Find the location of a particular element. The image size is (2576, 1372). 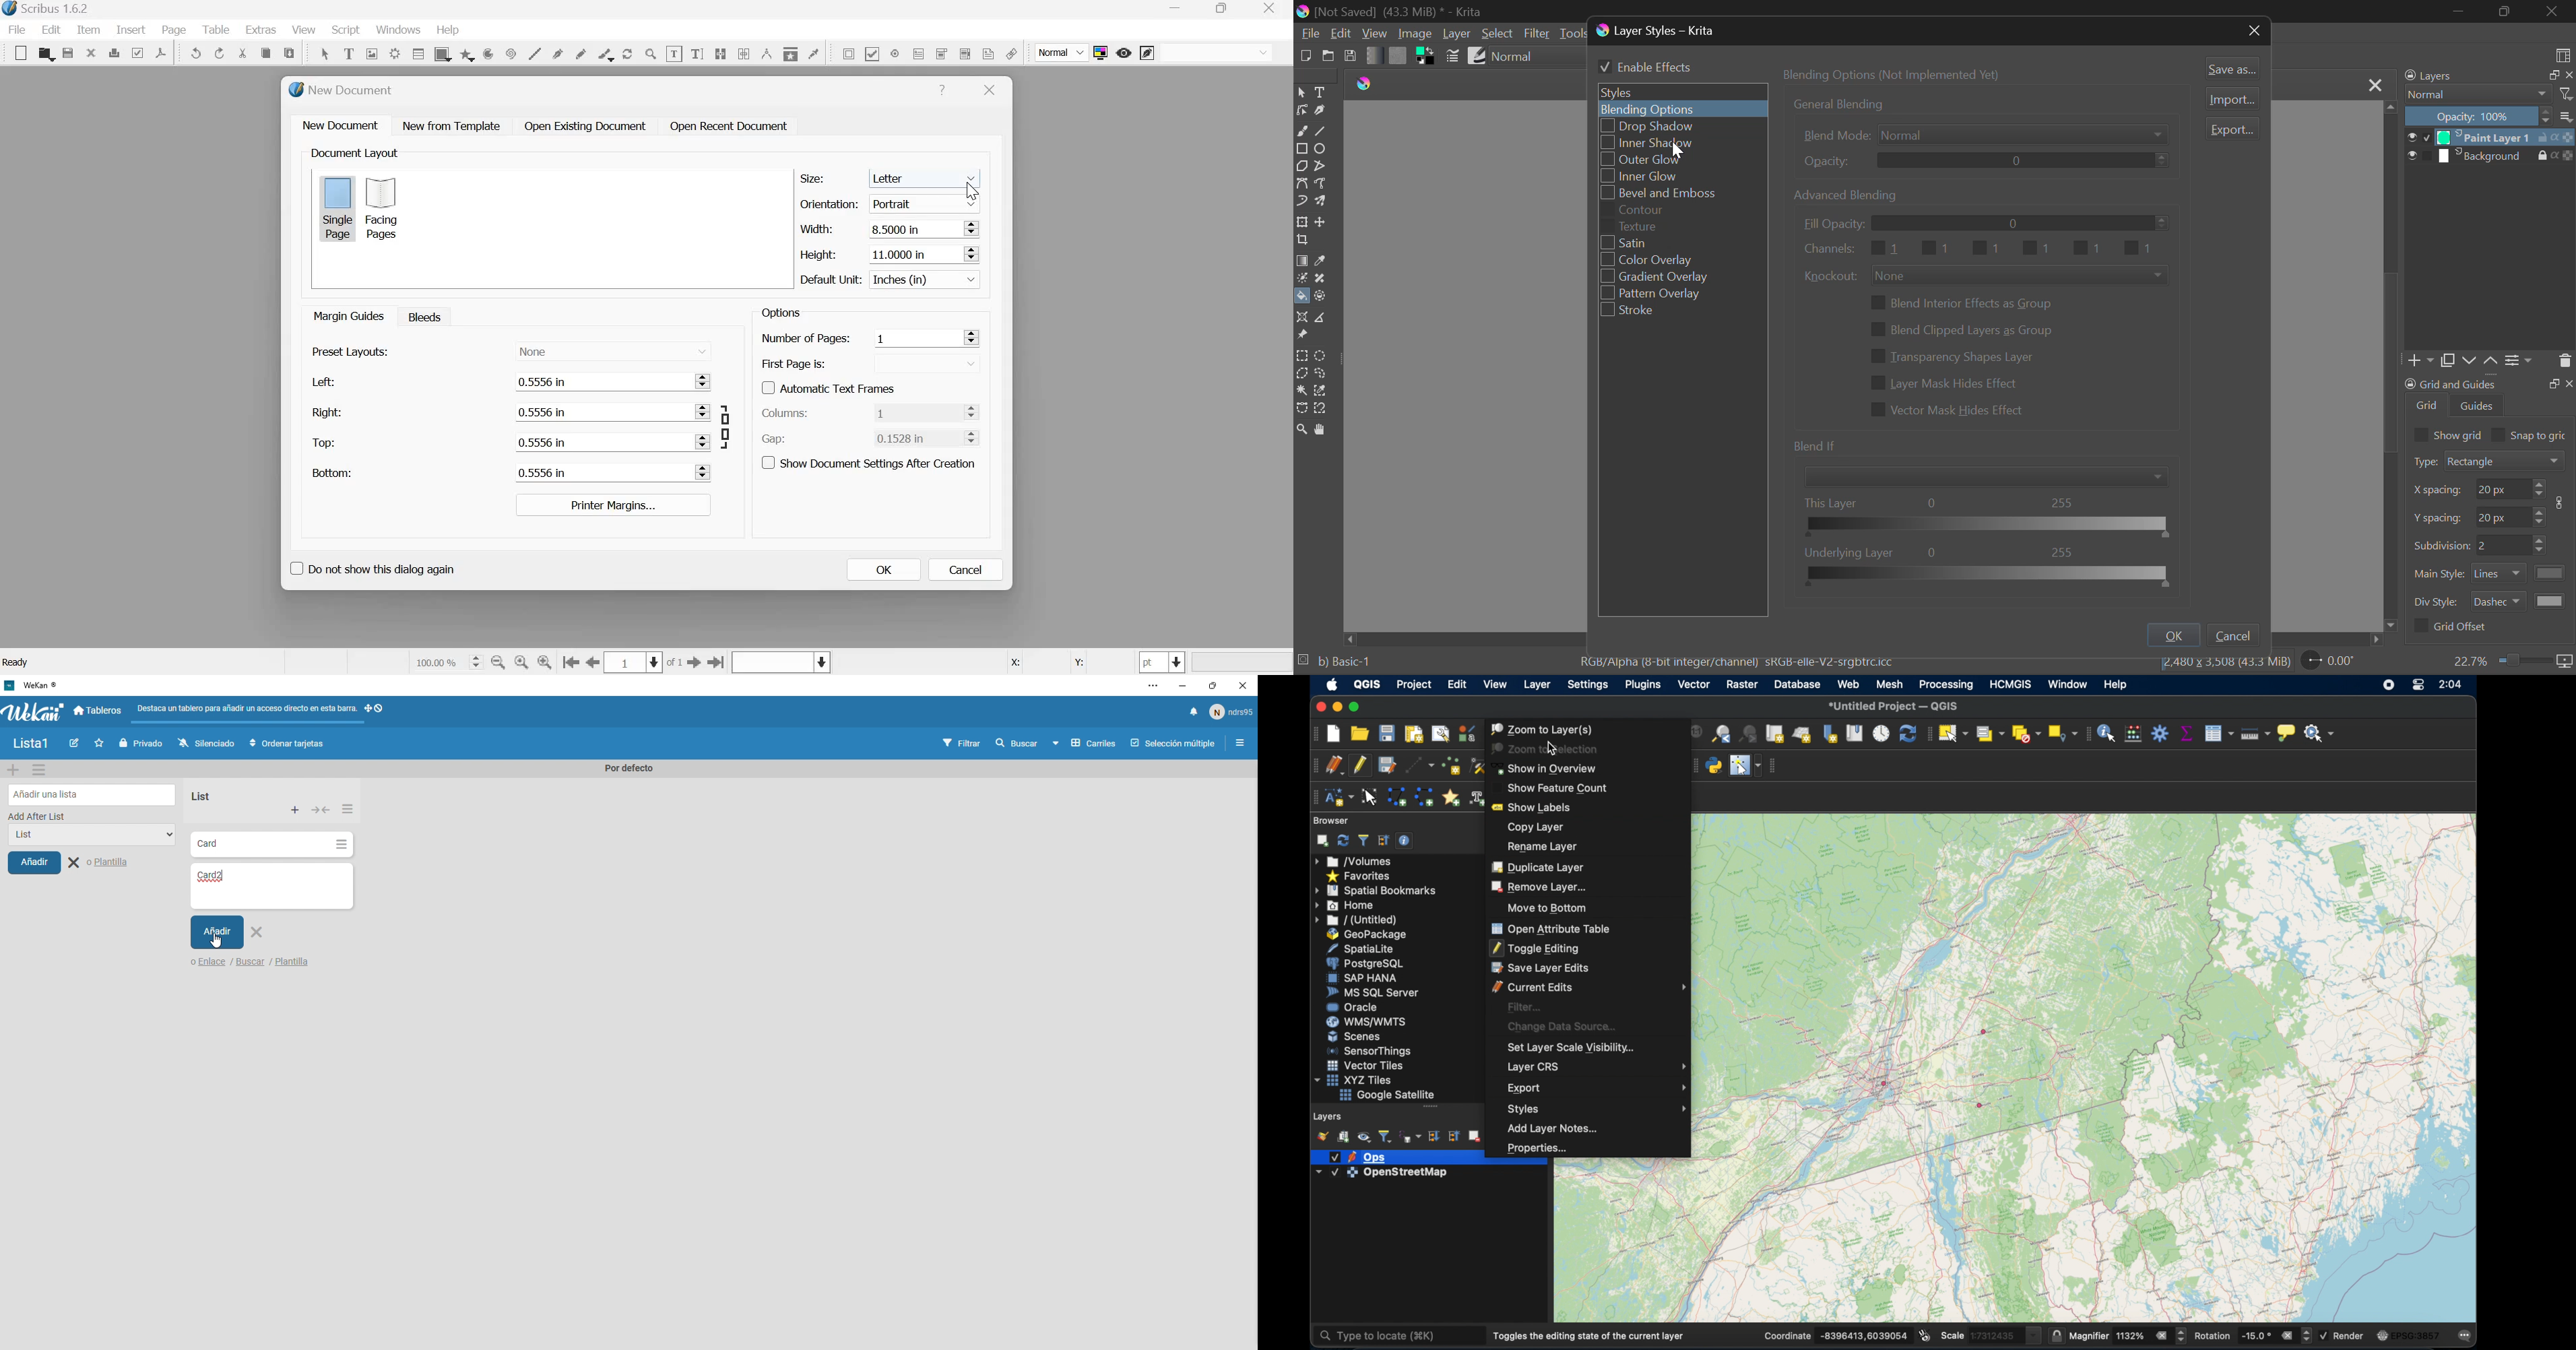

HCMGIS is located at coordinates (2009, 685).